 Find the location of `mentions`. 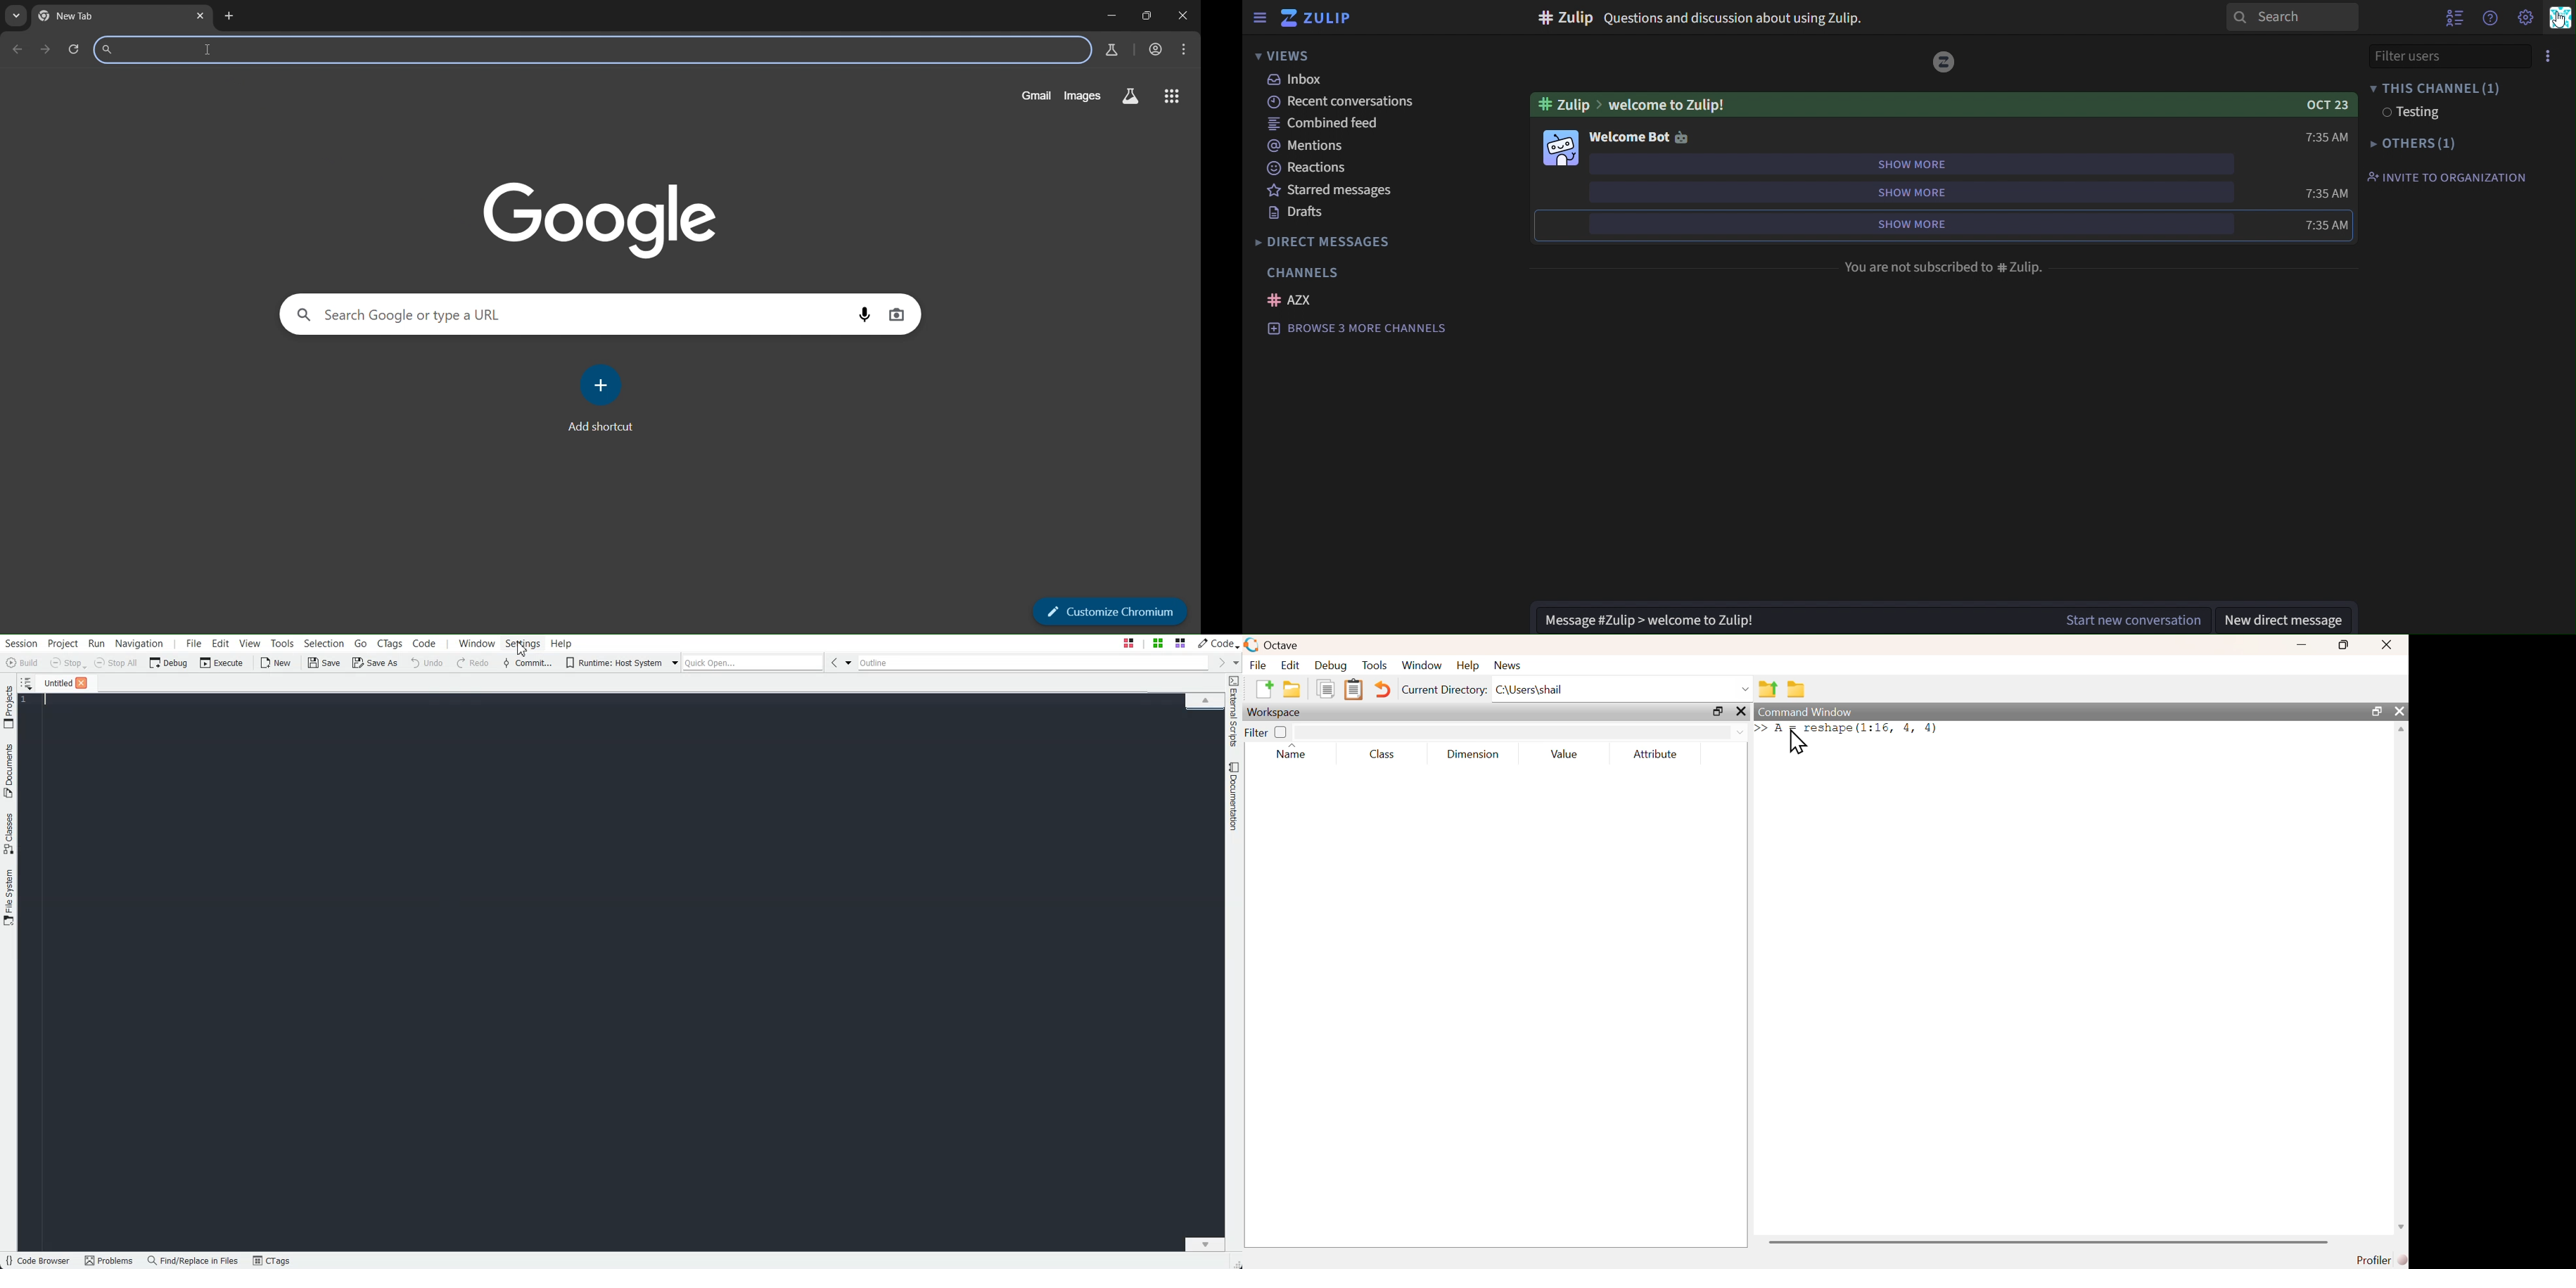

mentions is located at coordinates (1308, 146).